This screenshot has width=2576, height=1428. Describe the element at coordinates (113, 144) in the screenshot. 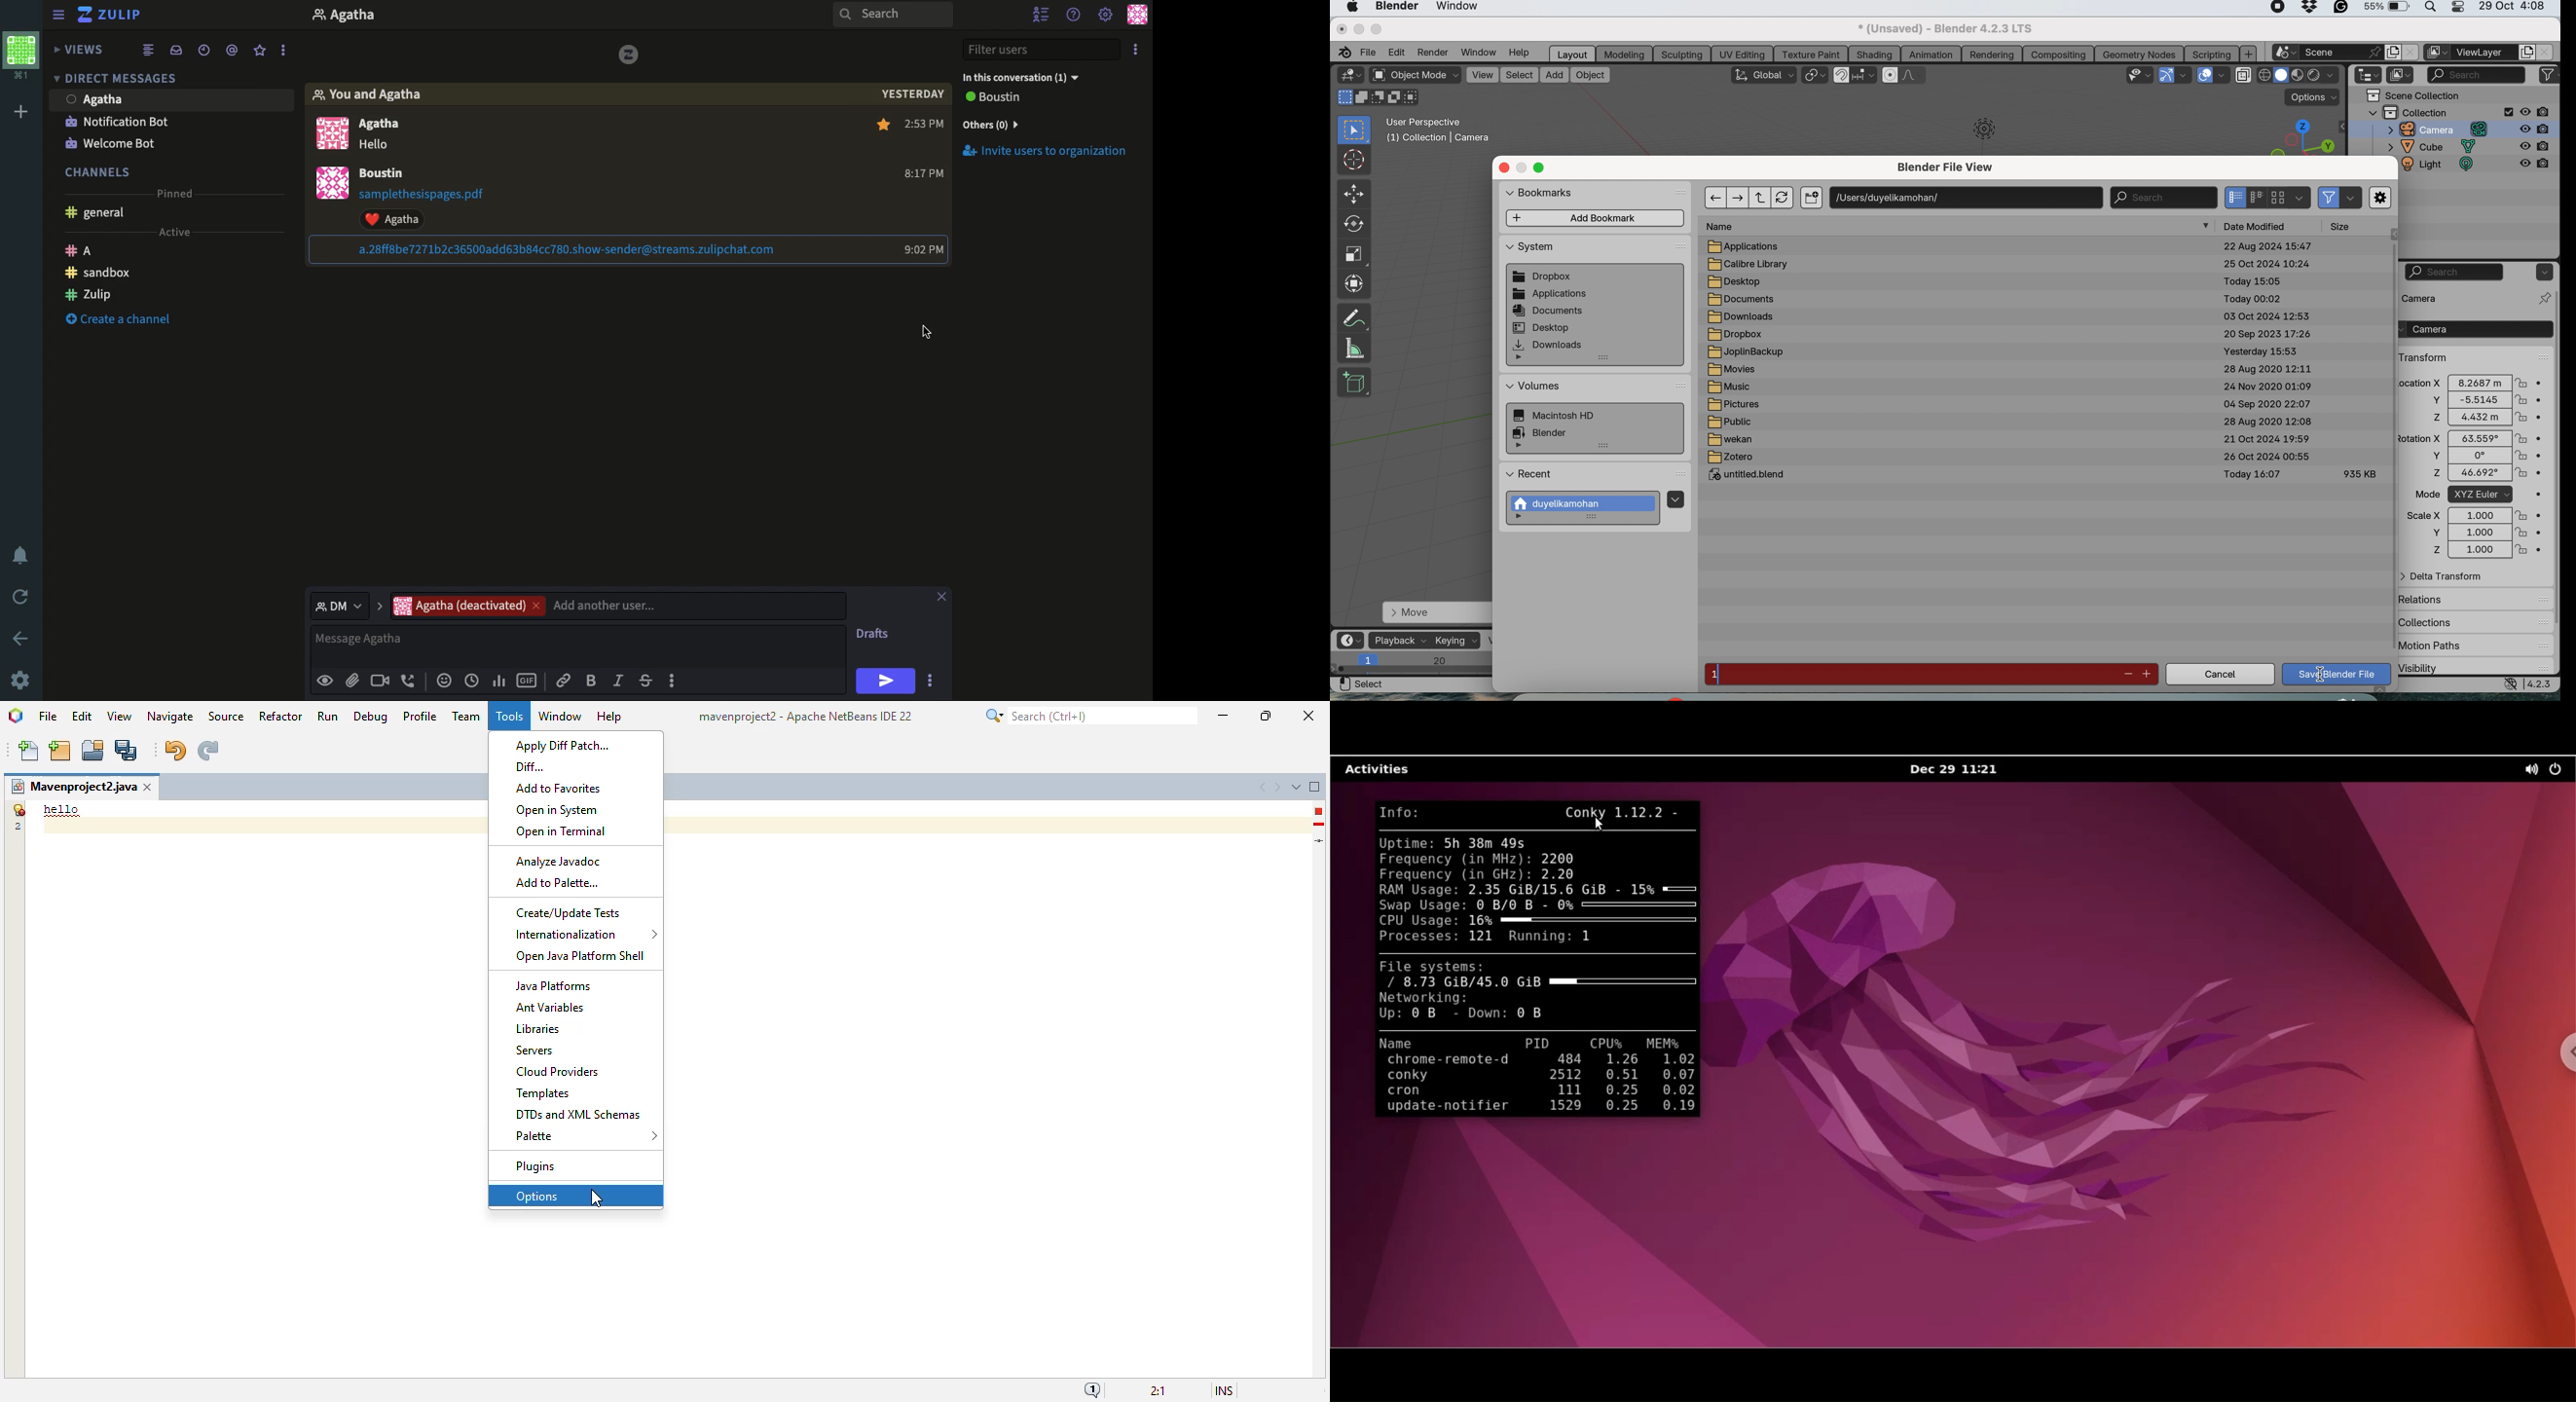

I see `Welcome bot` at that location.